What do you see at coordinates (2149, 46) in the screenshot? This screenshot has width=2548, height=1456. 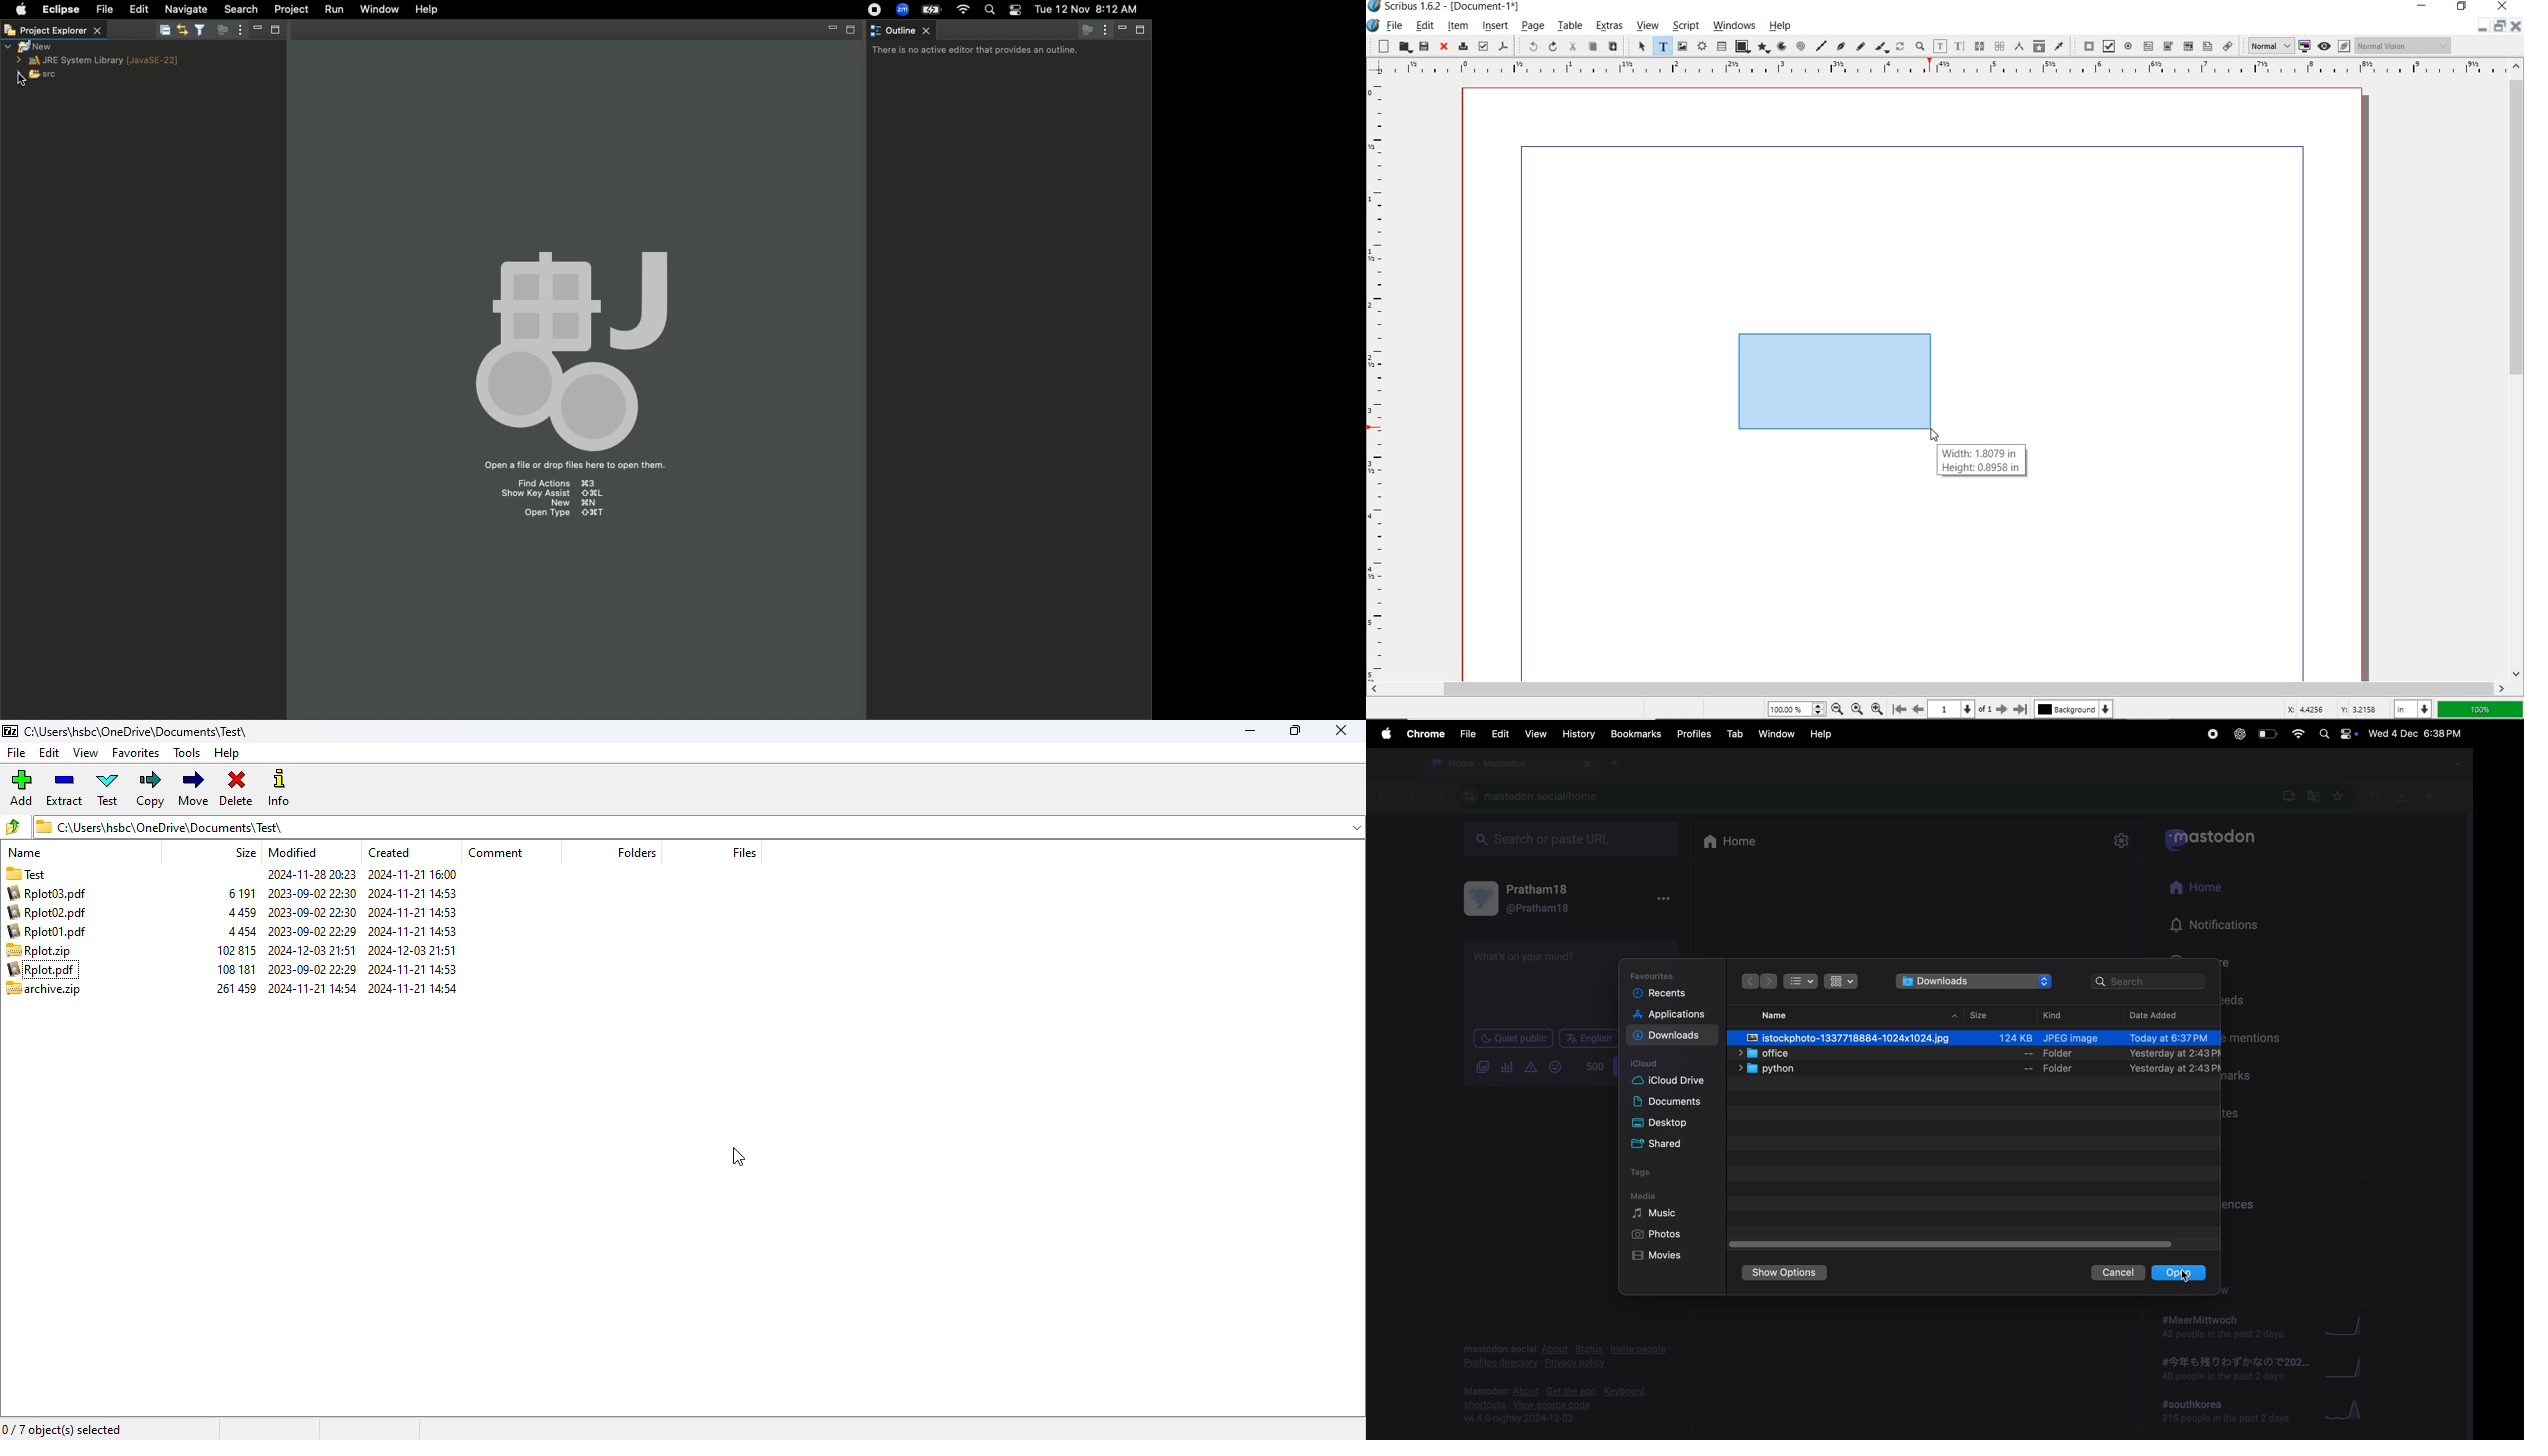 I see `pdf text field` at bounding box center [2149, 46].